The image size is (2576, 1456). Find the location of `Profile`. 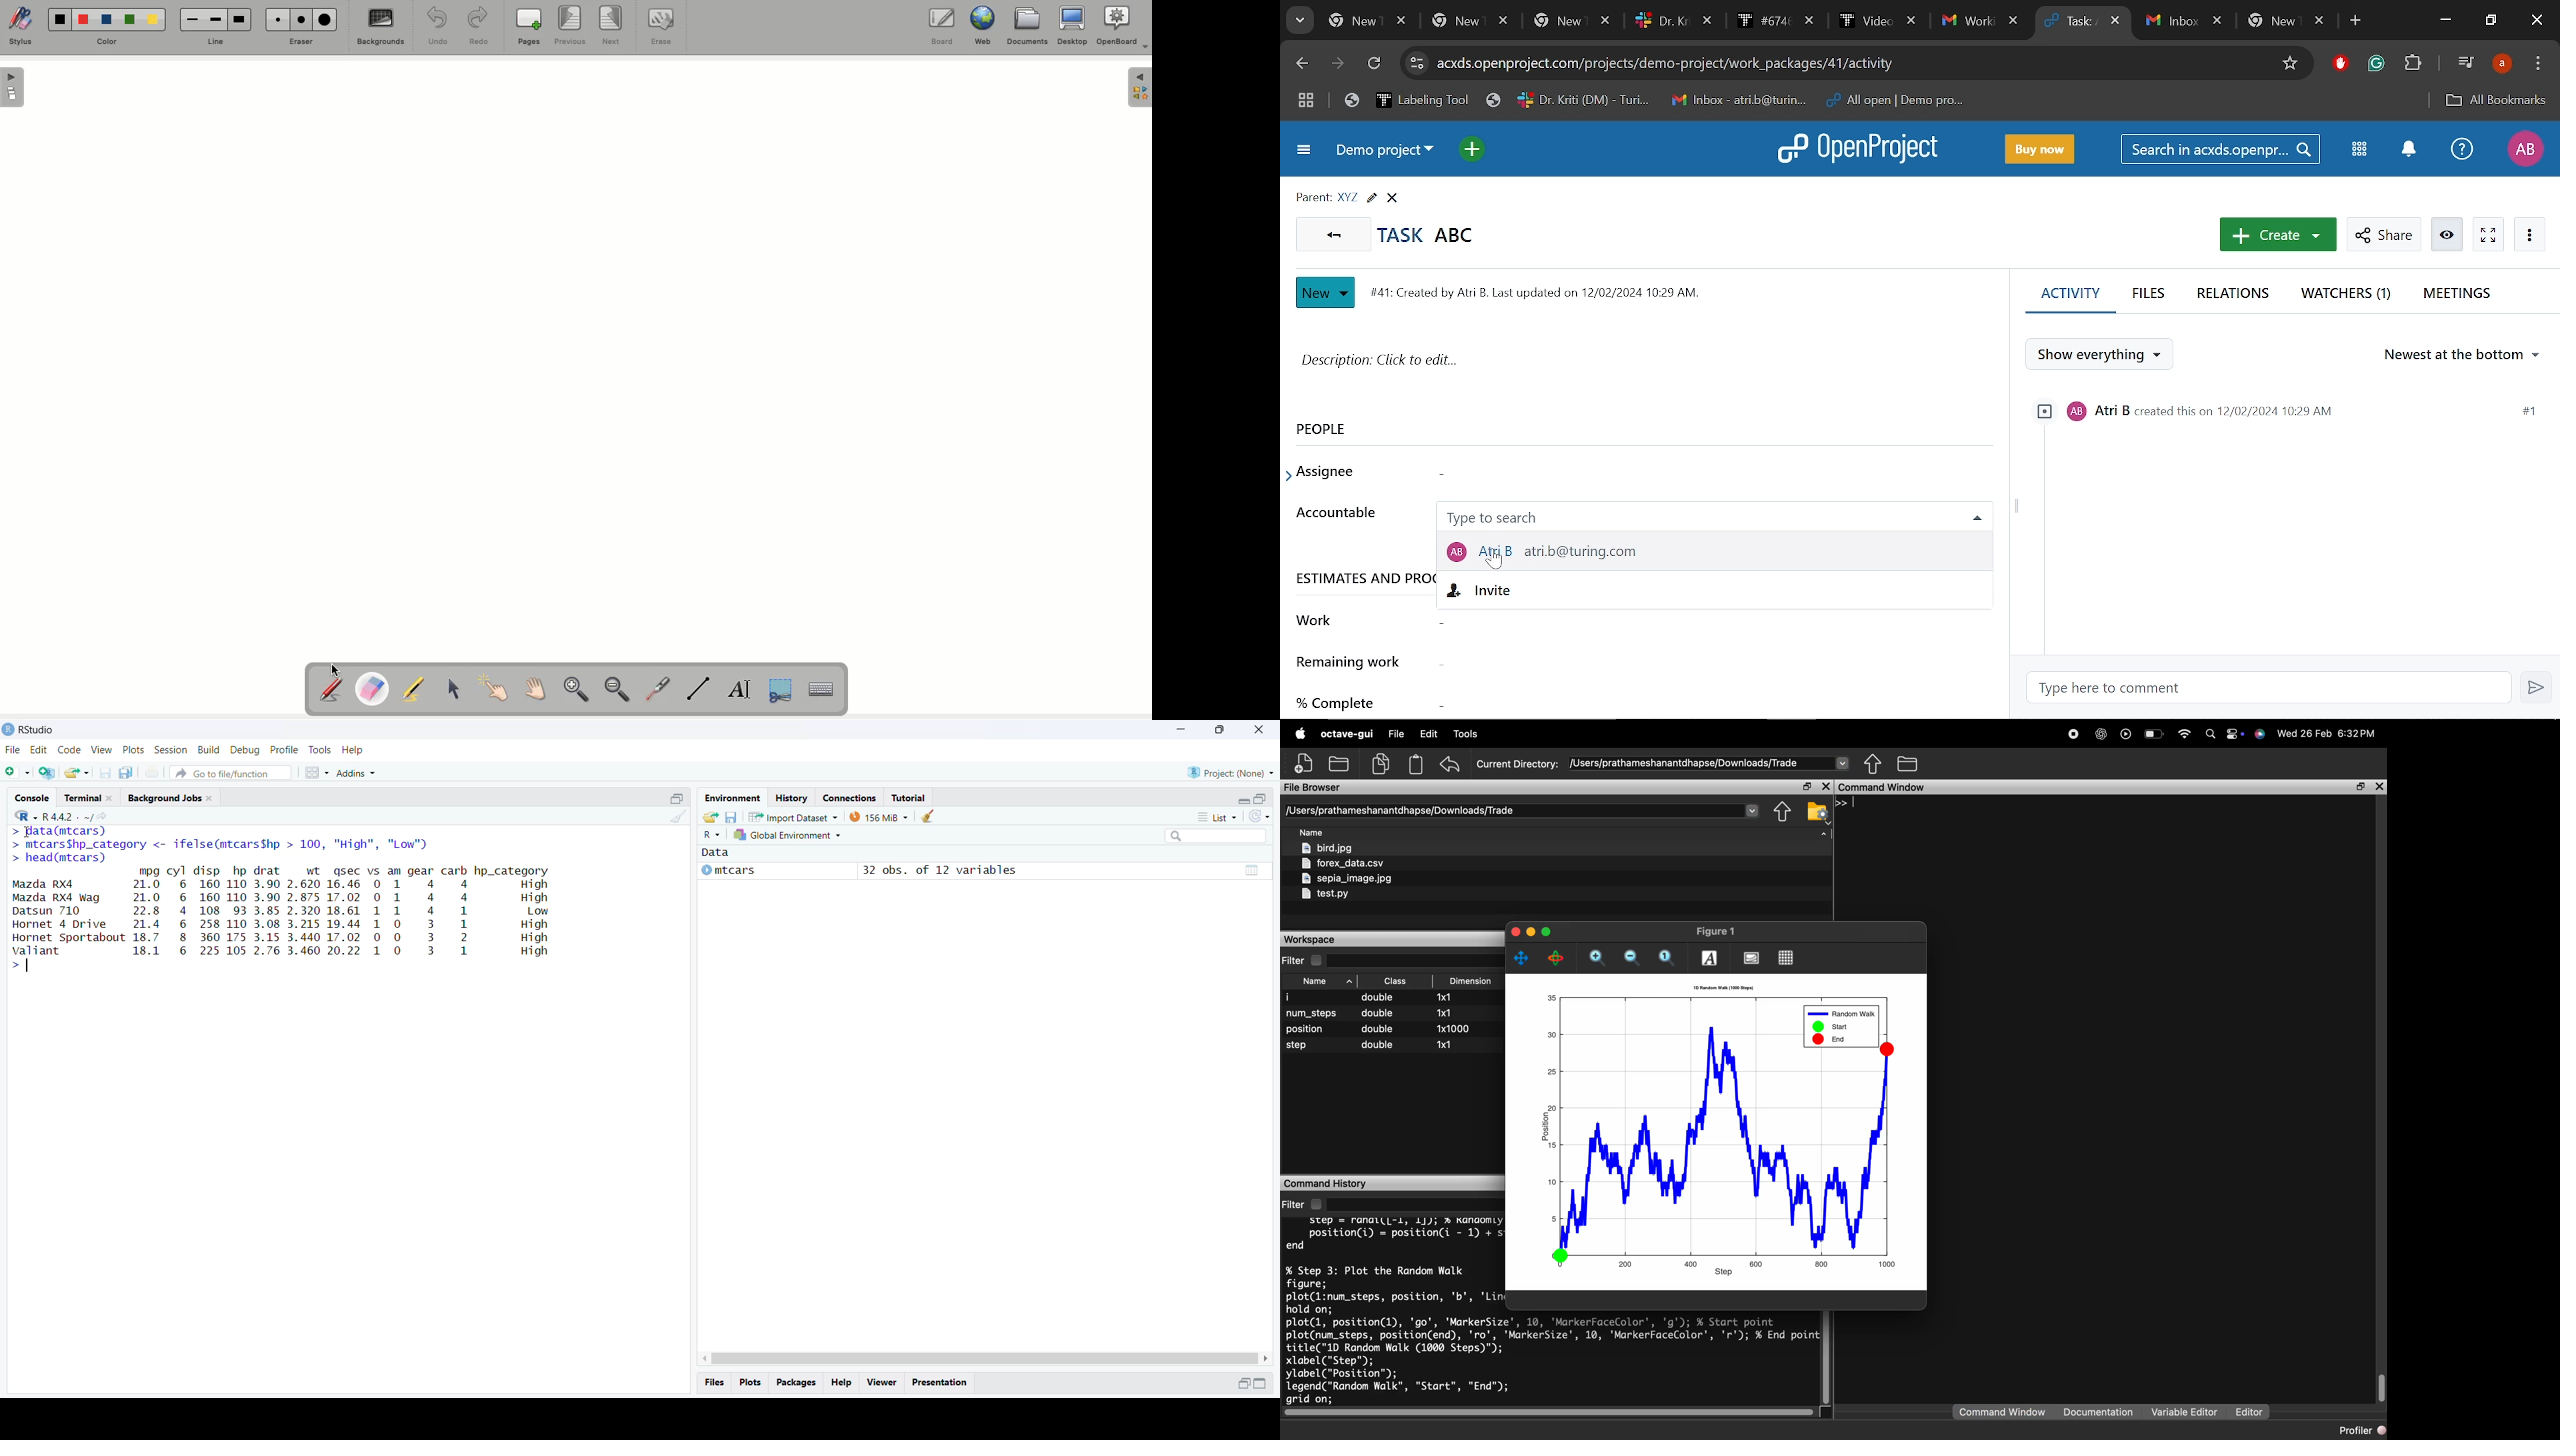

Profile is located at coordinates (2501, 65).